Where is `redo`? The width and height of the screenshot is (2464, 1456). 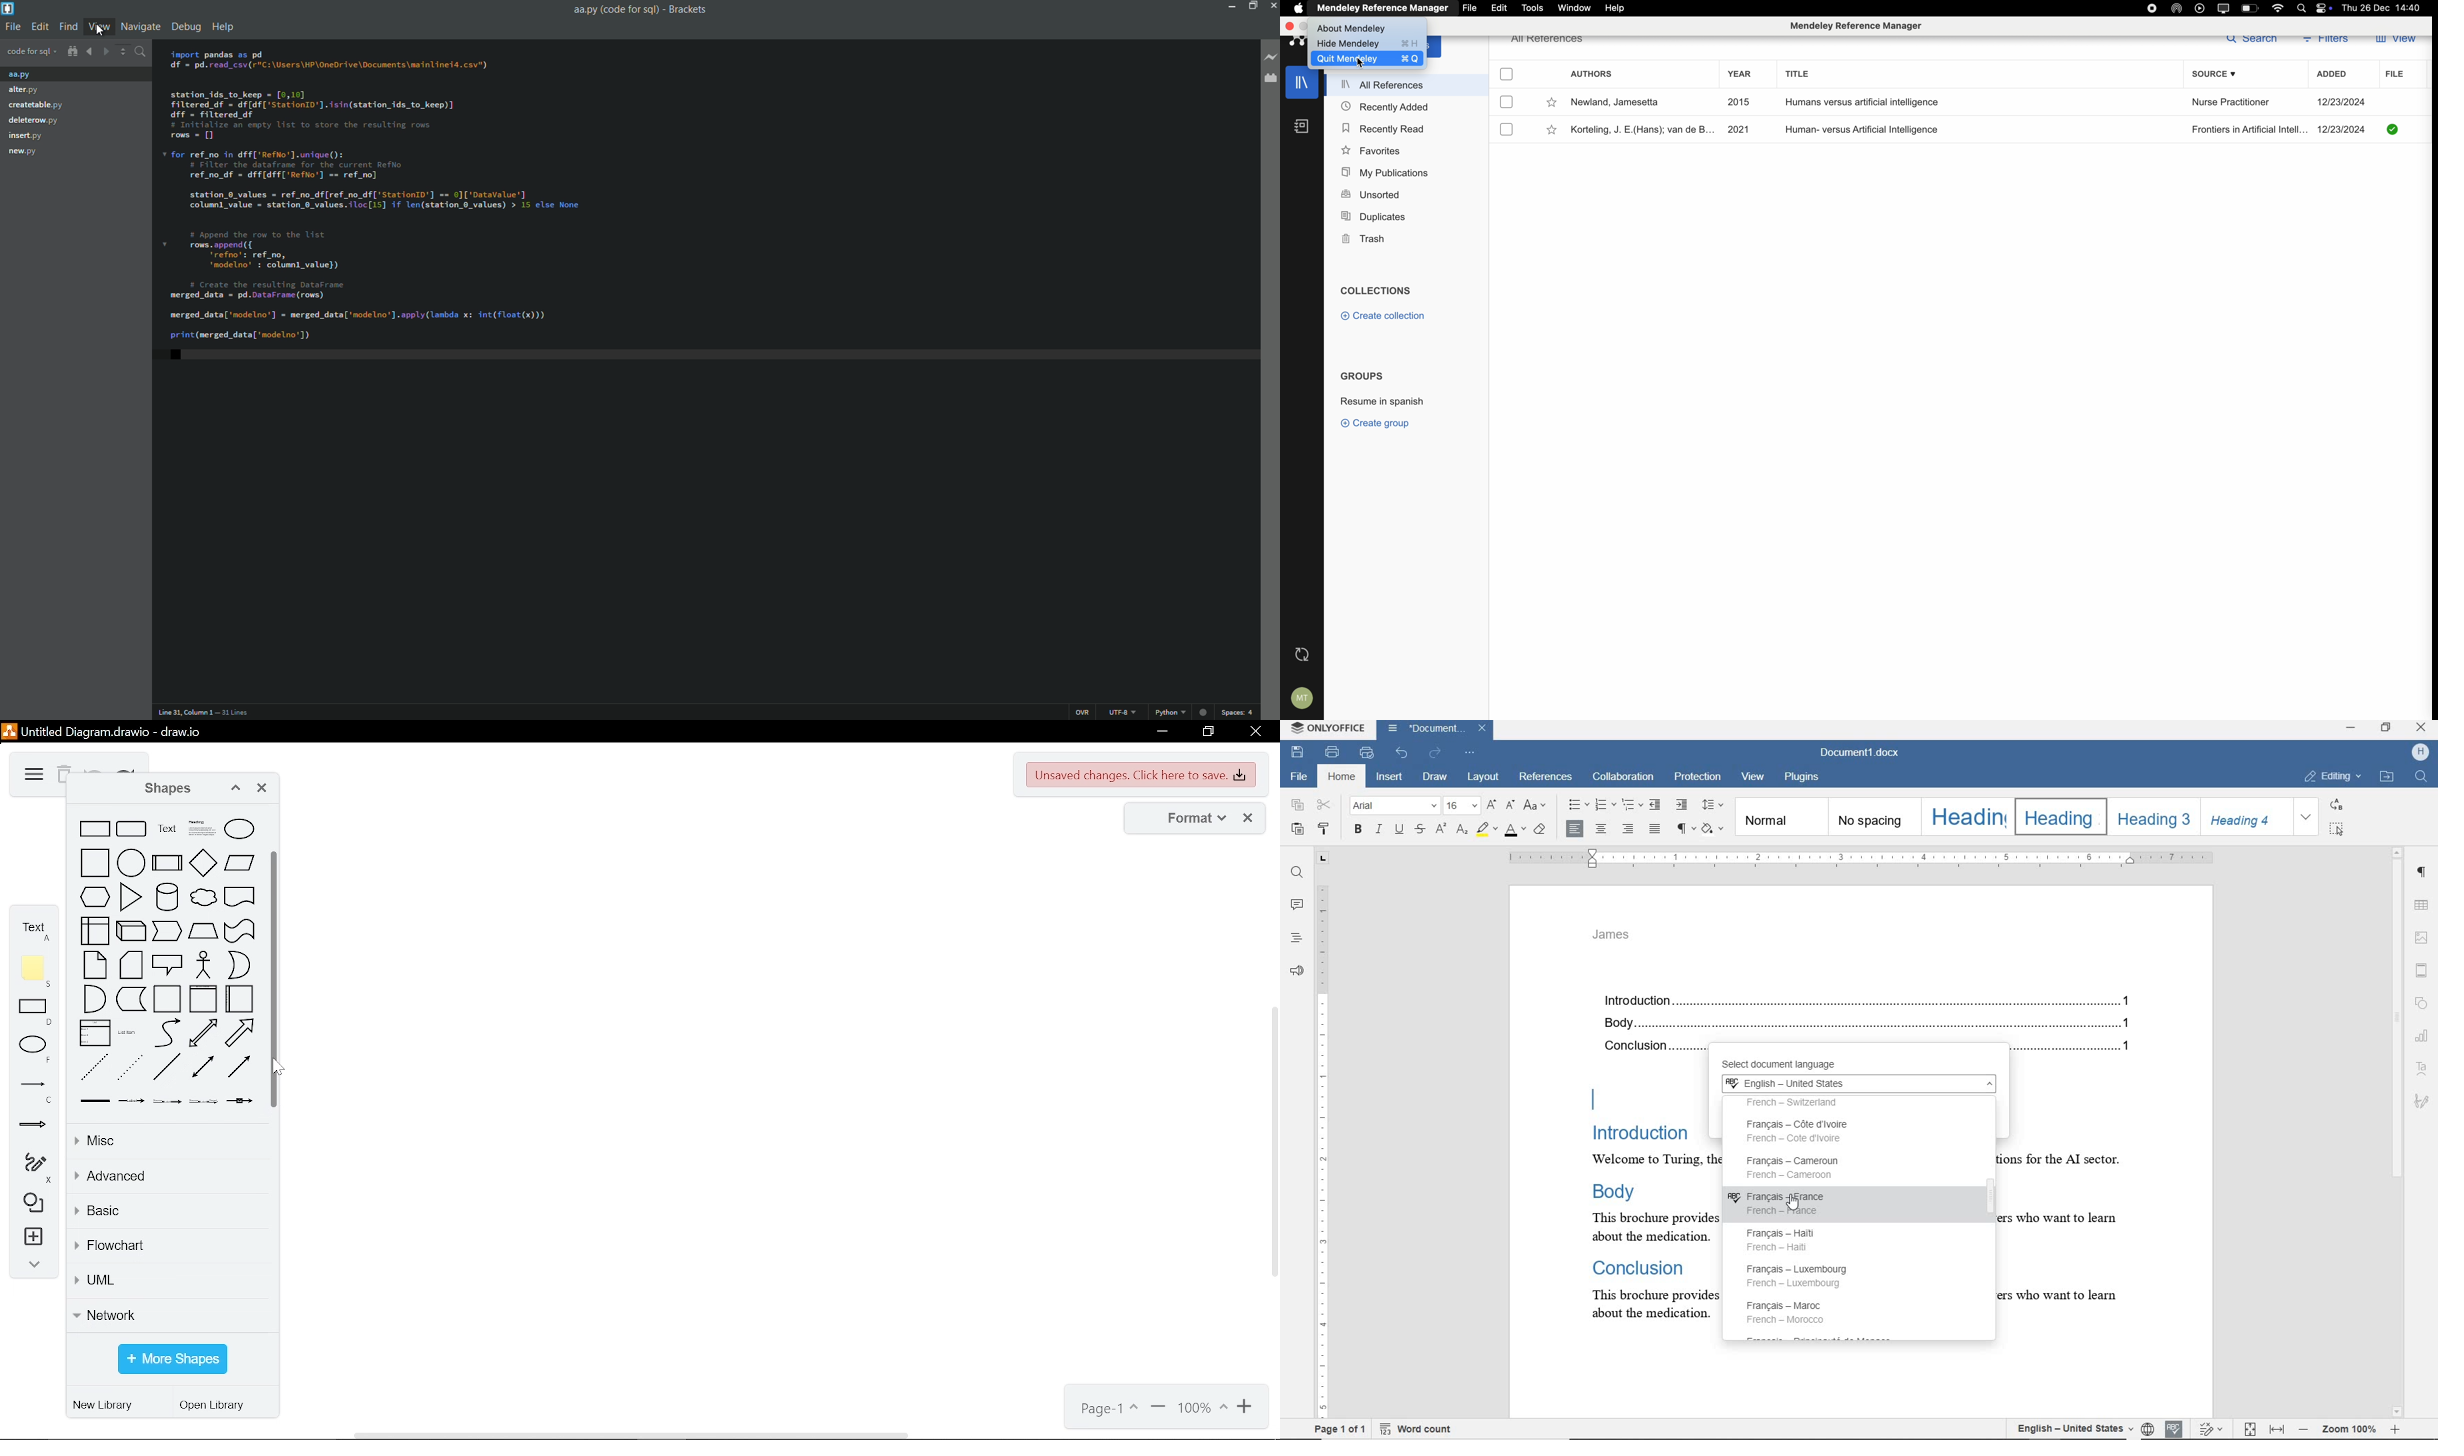
redo is located at coordinates (126, 770).